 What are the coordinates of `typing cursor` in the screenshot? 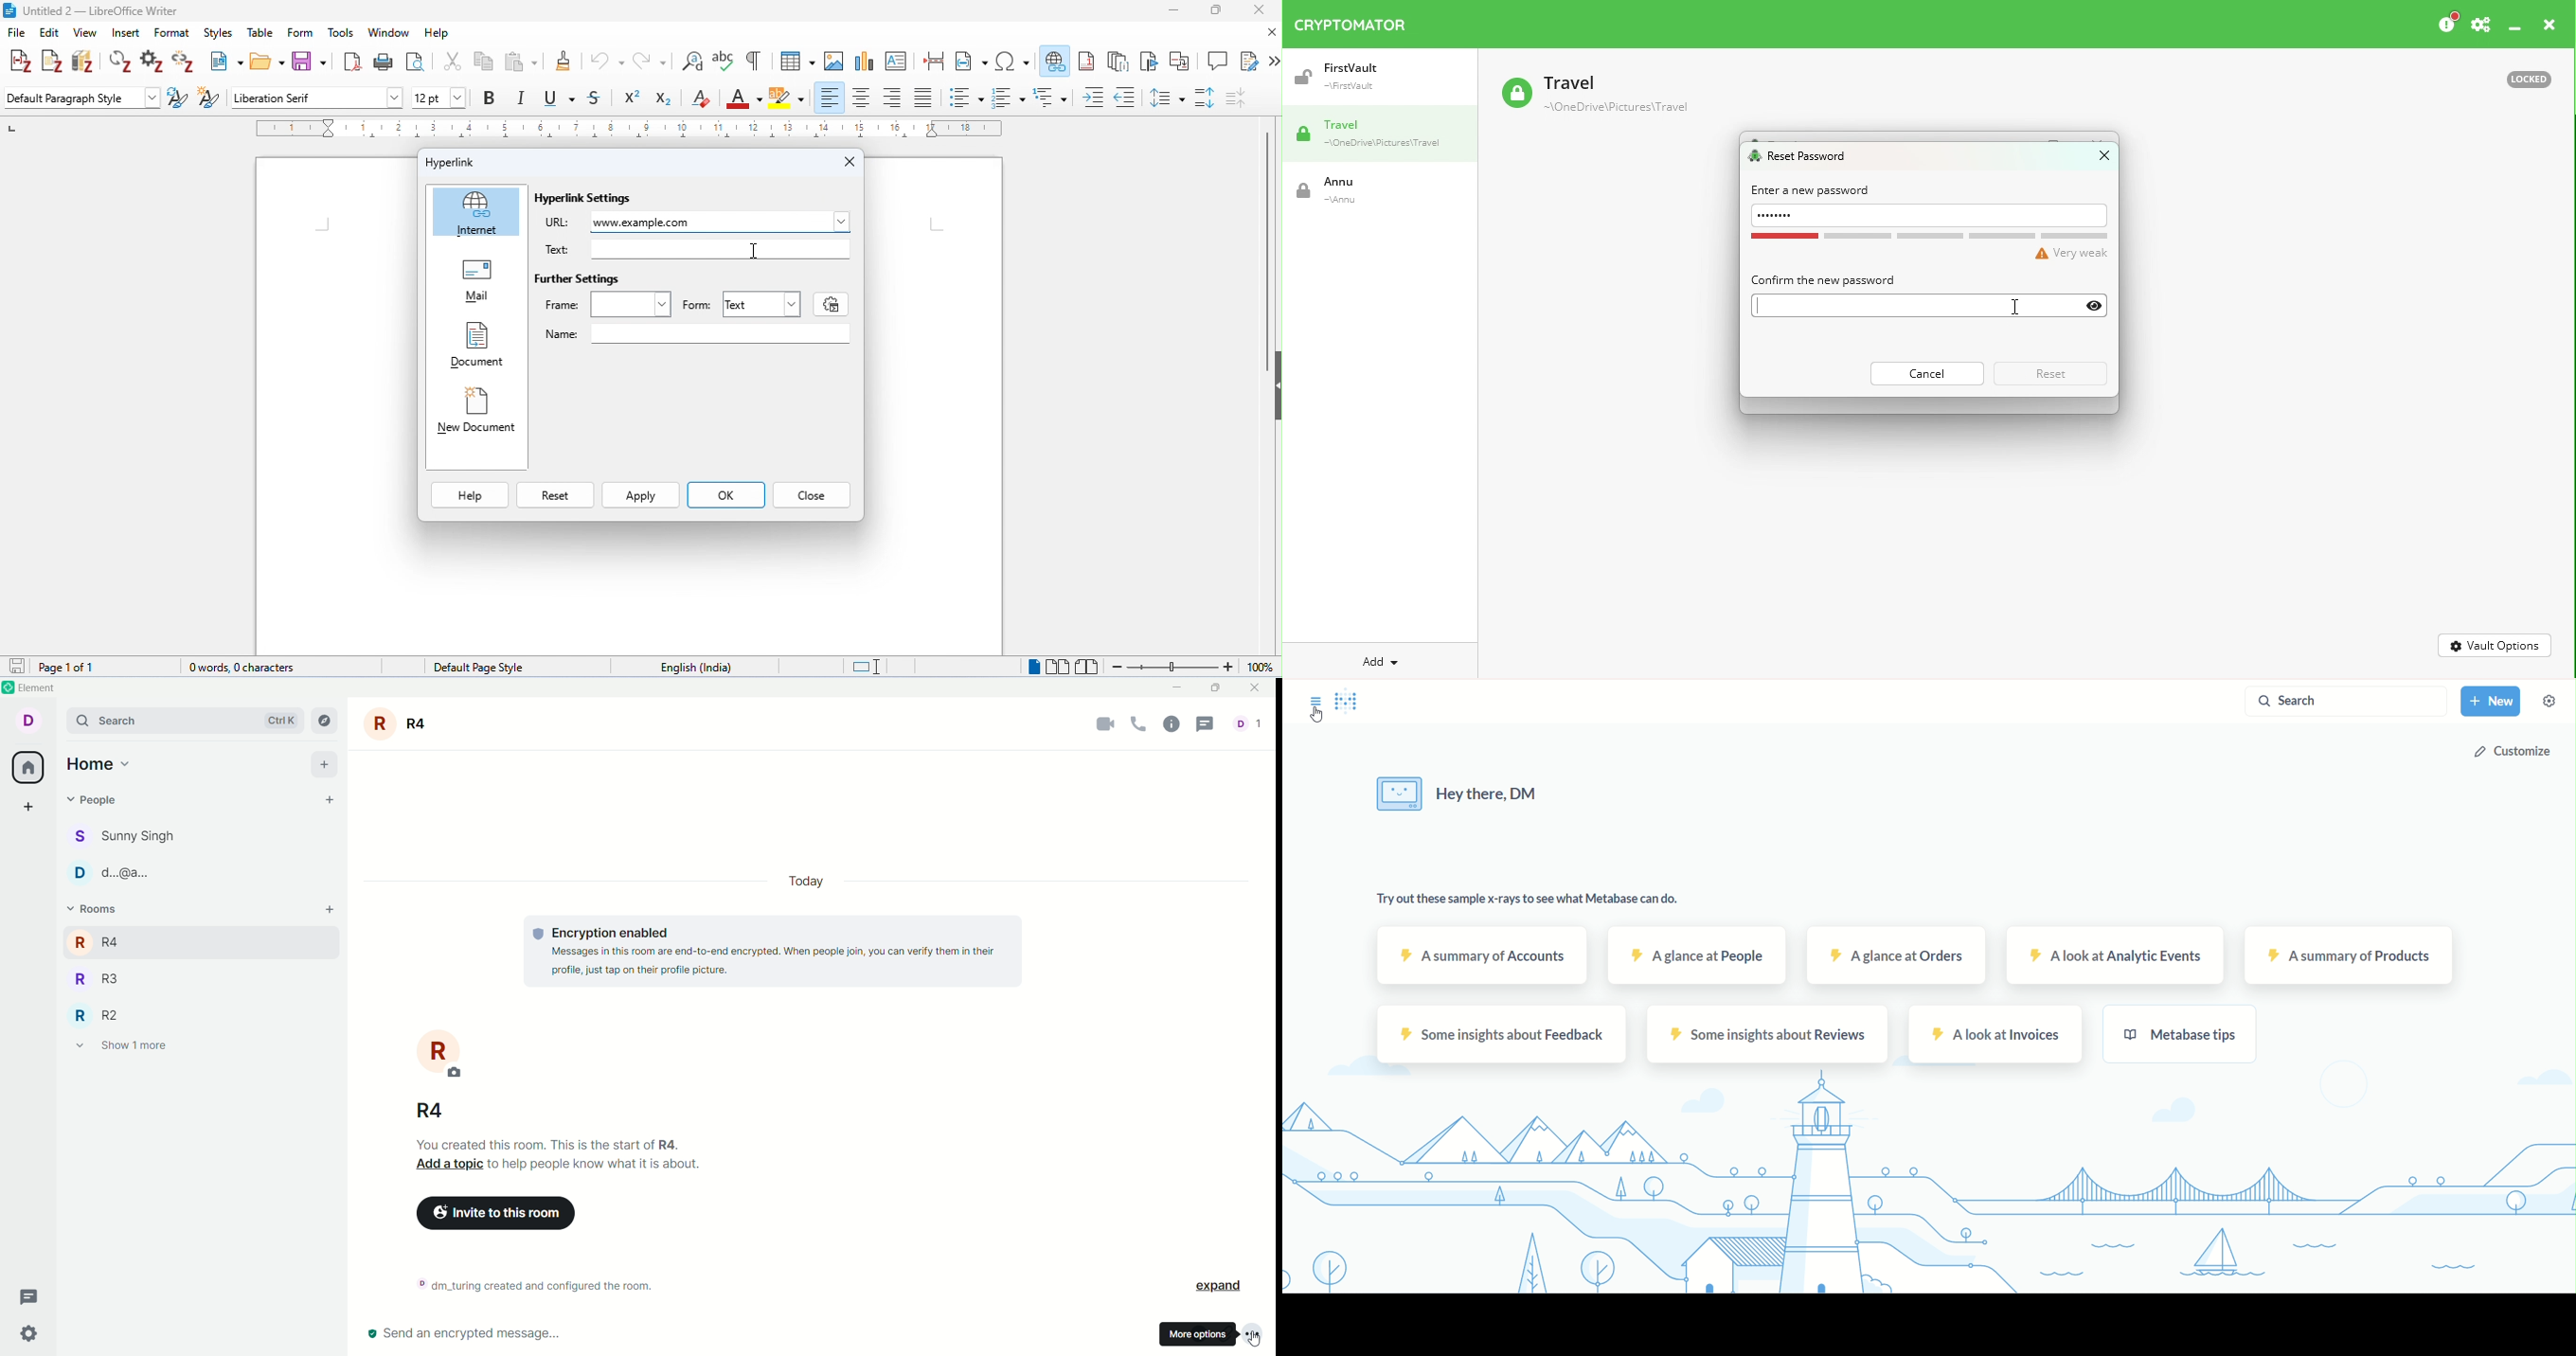 It's located at (329, 232).